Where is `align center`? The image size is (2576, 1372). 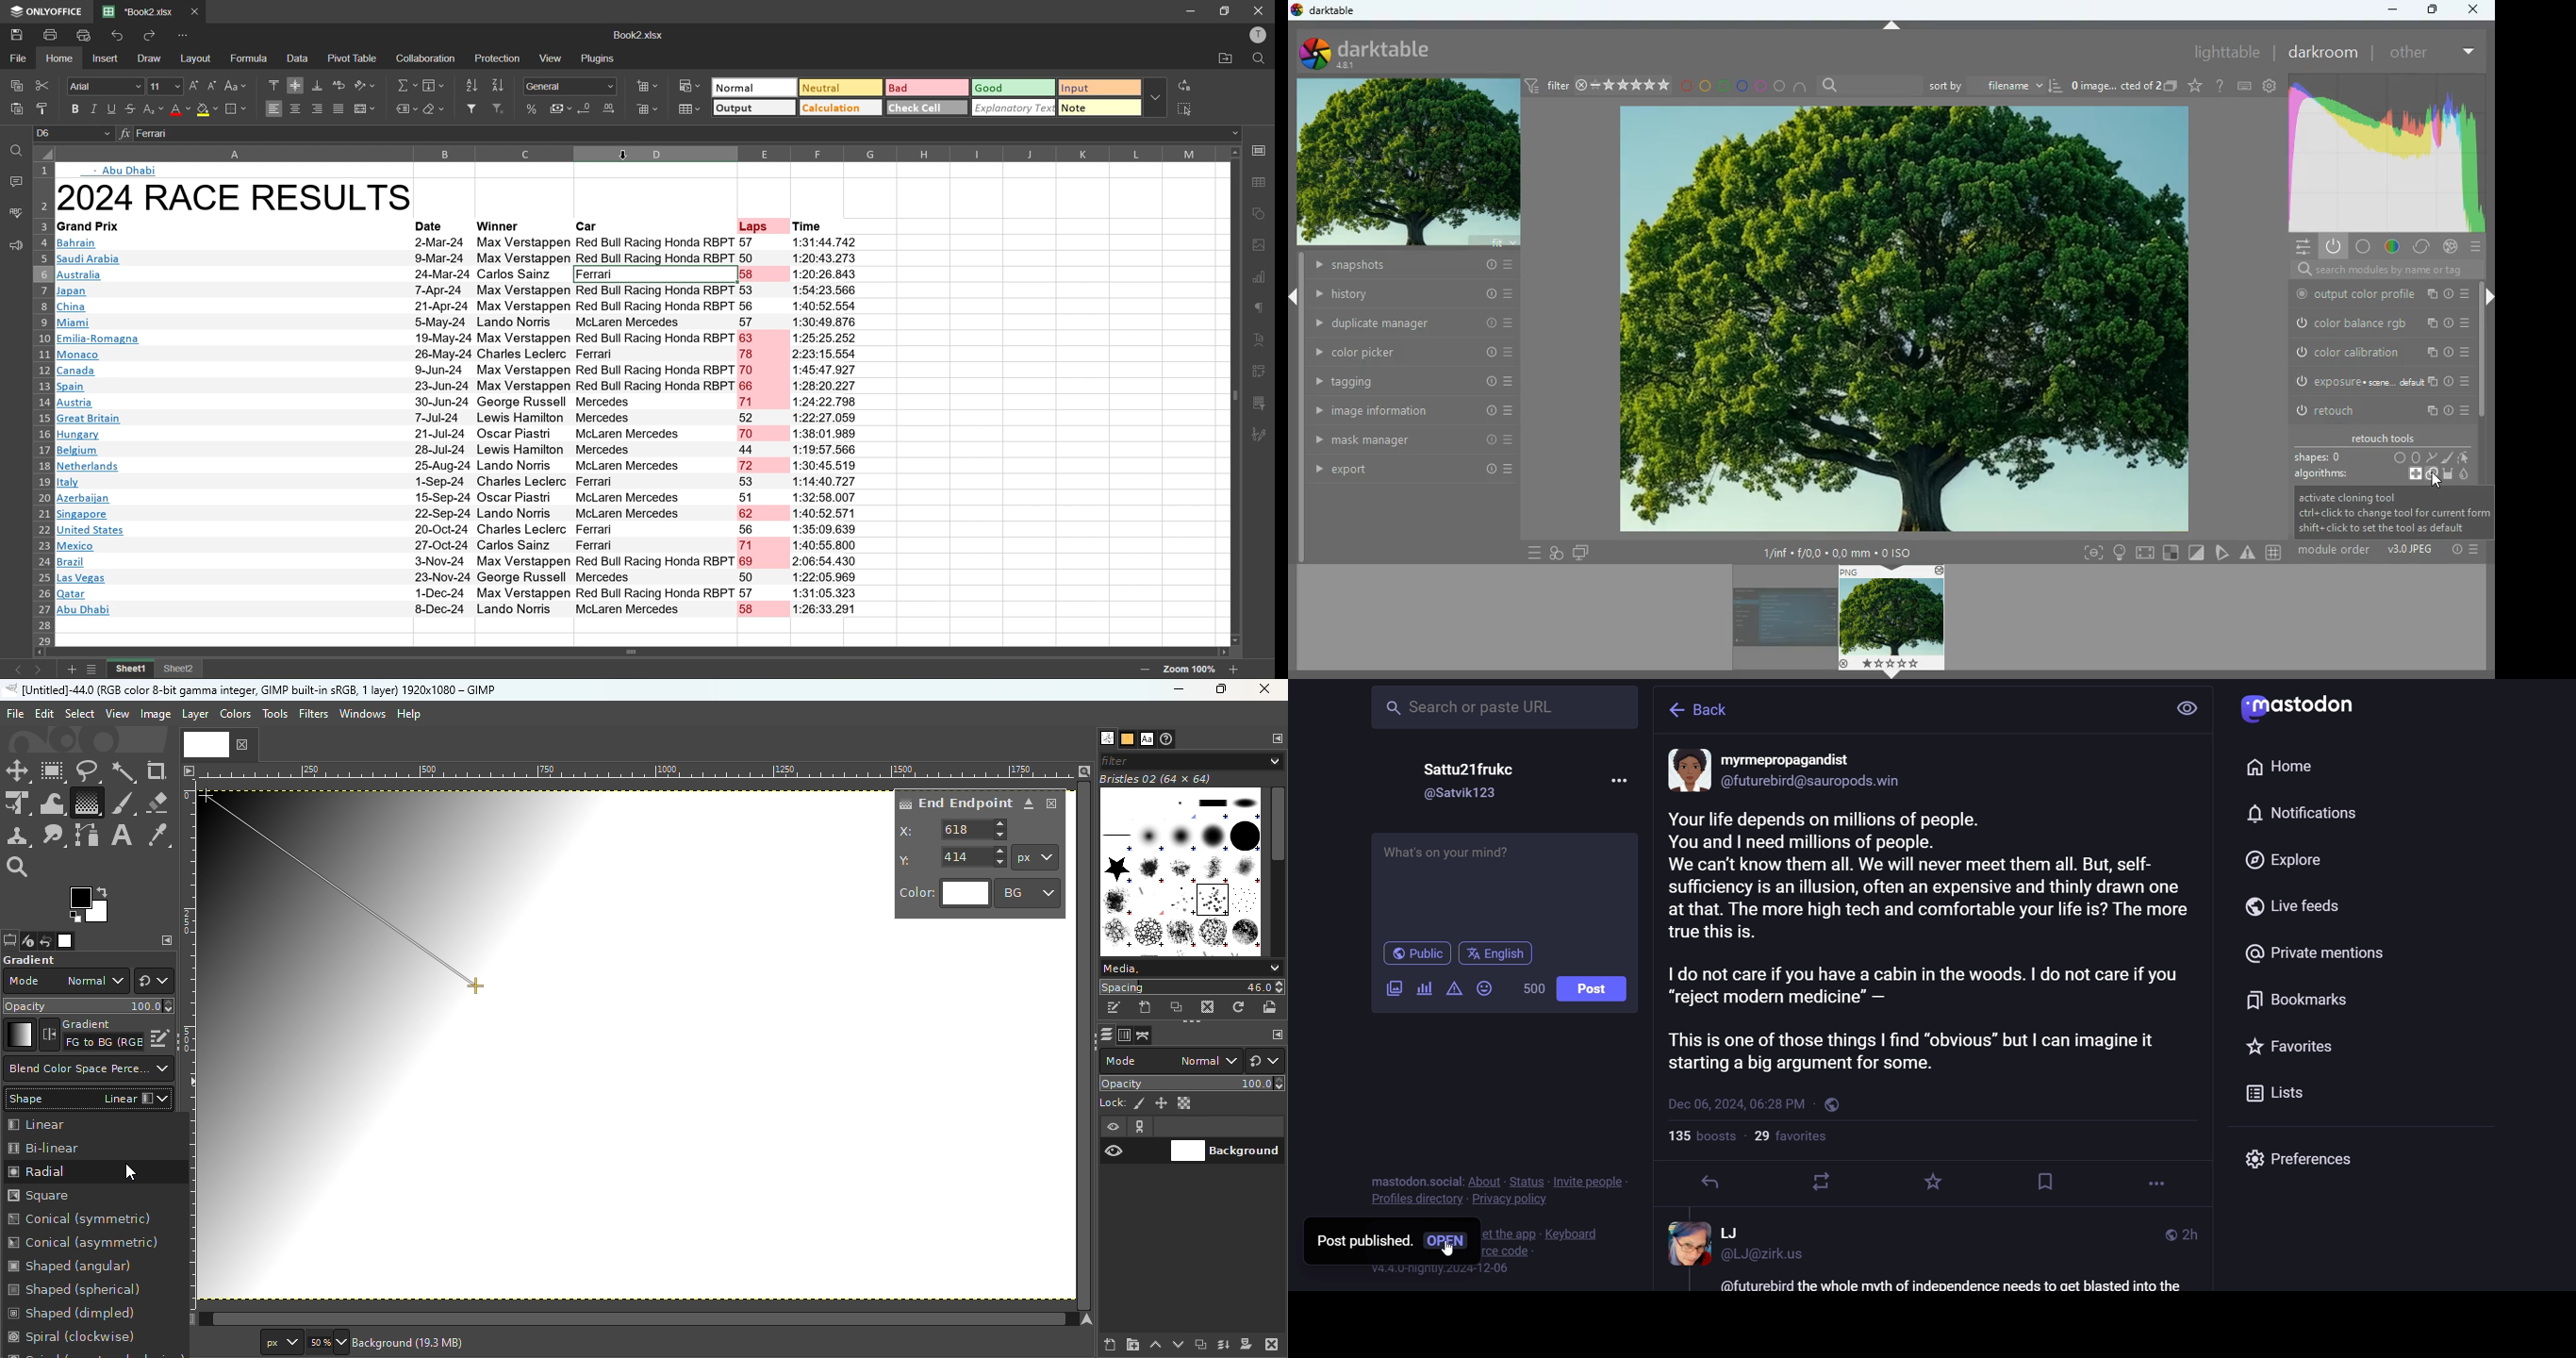 align center is located at coordinates (296, 109).